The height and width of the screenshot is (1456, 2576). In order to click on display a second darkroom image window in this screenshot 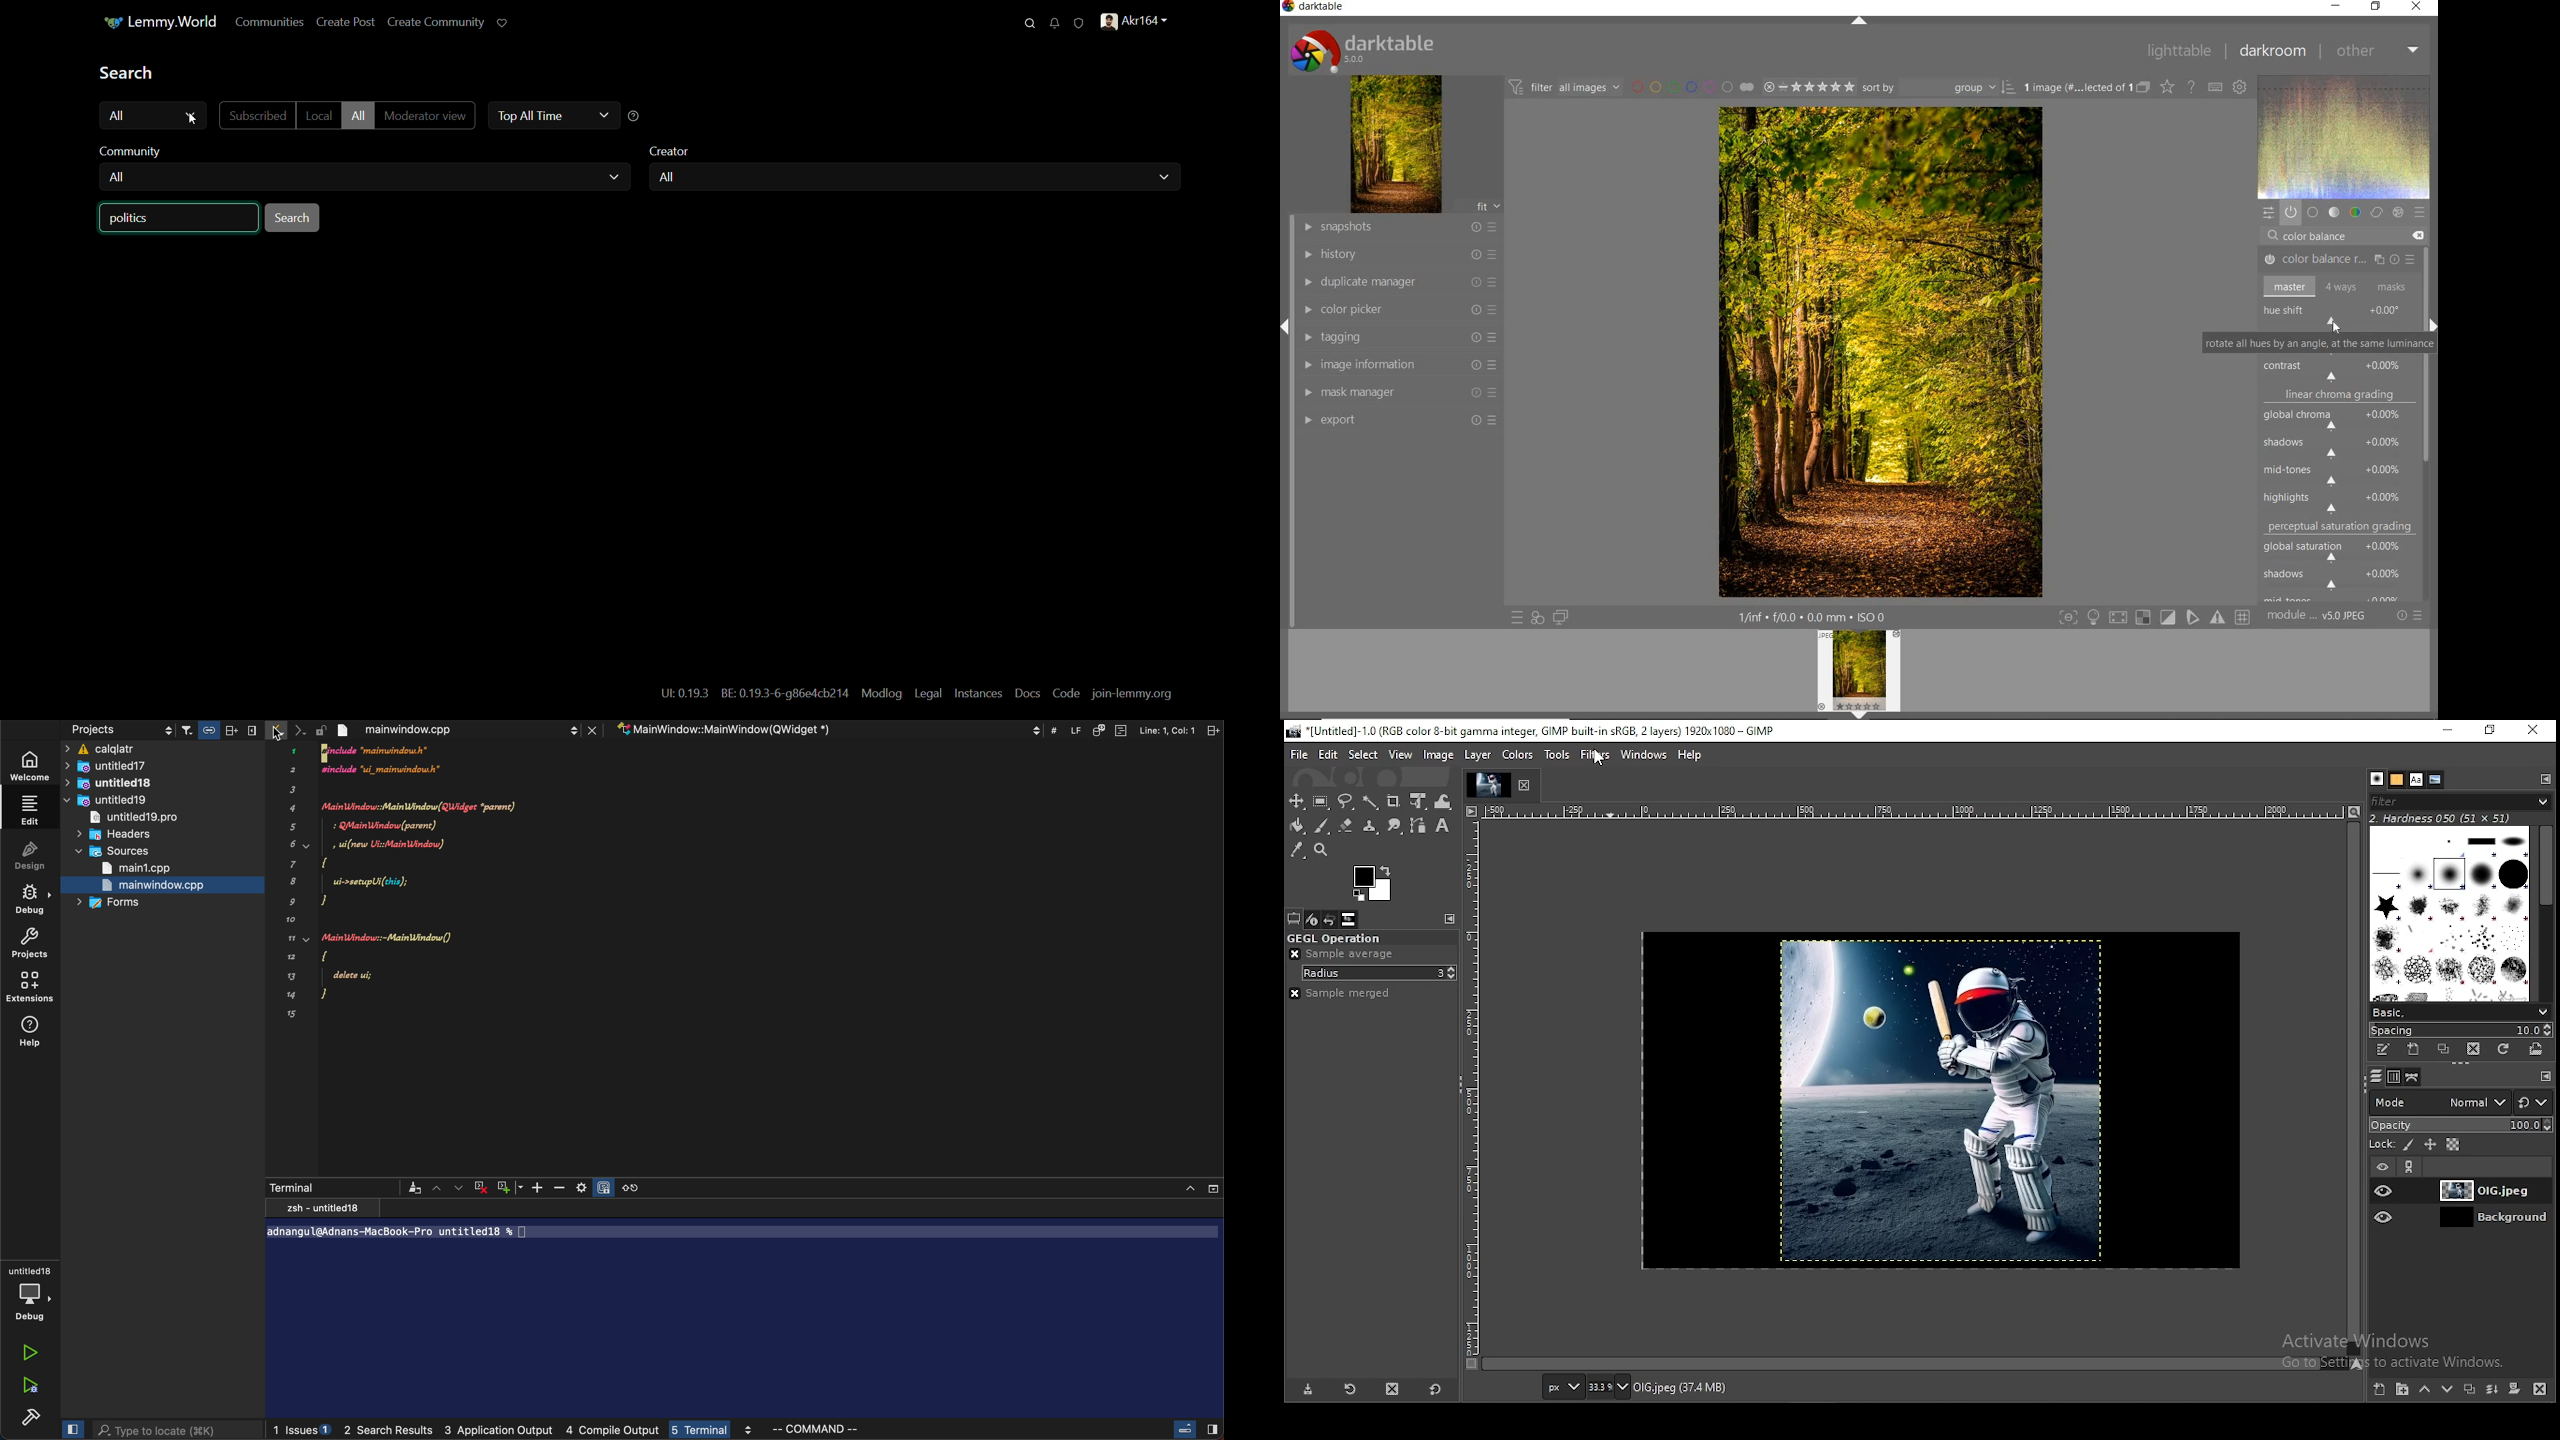, I will do `click(1558, 617)`.